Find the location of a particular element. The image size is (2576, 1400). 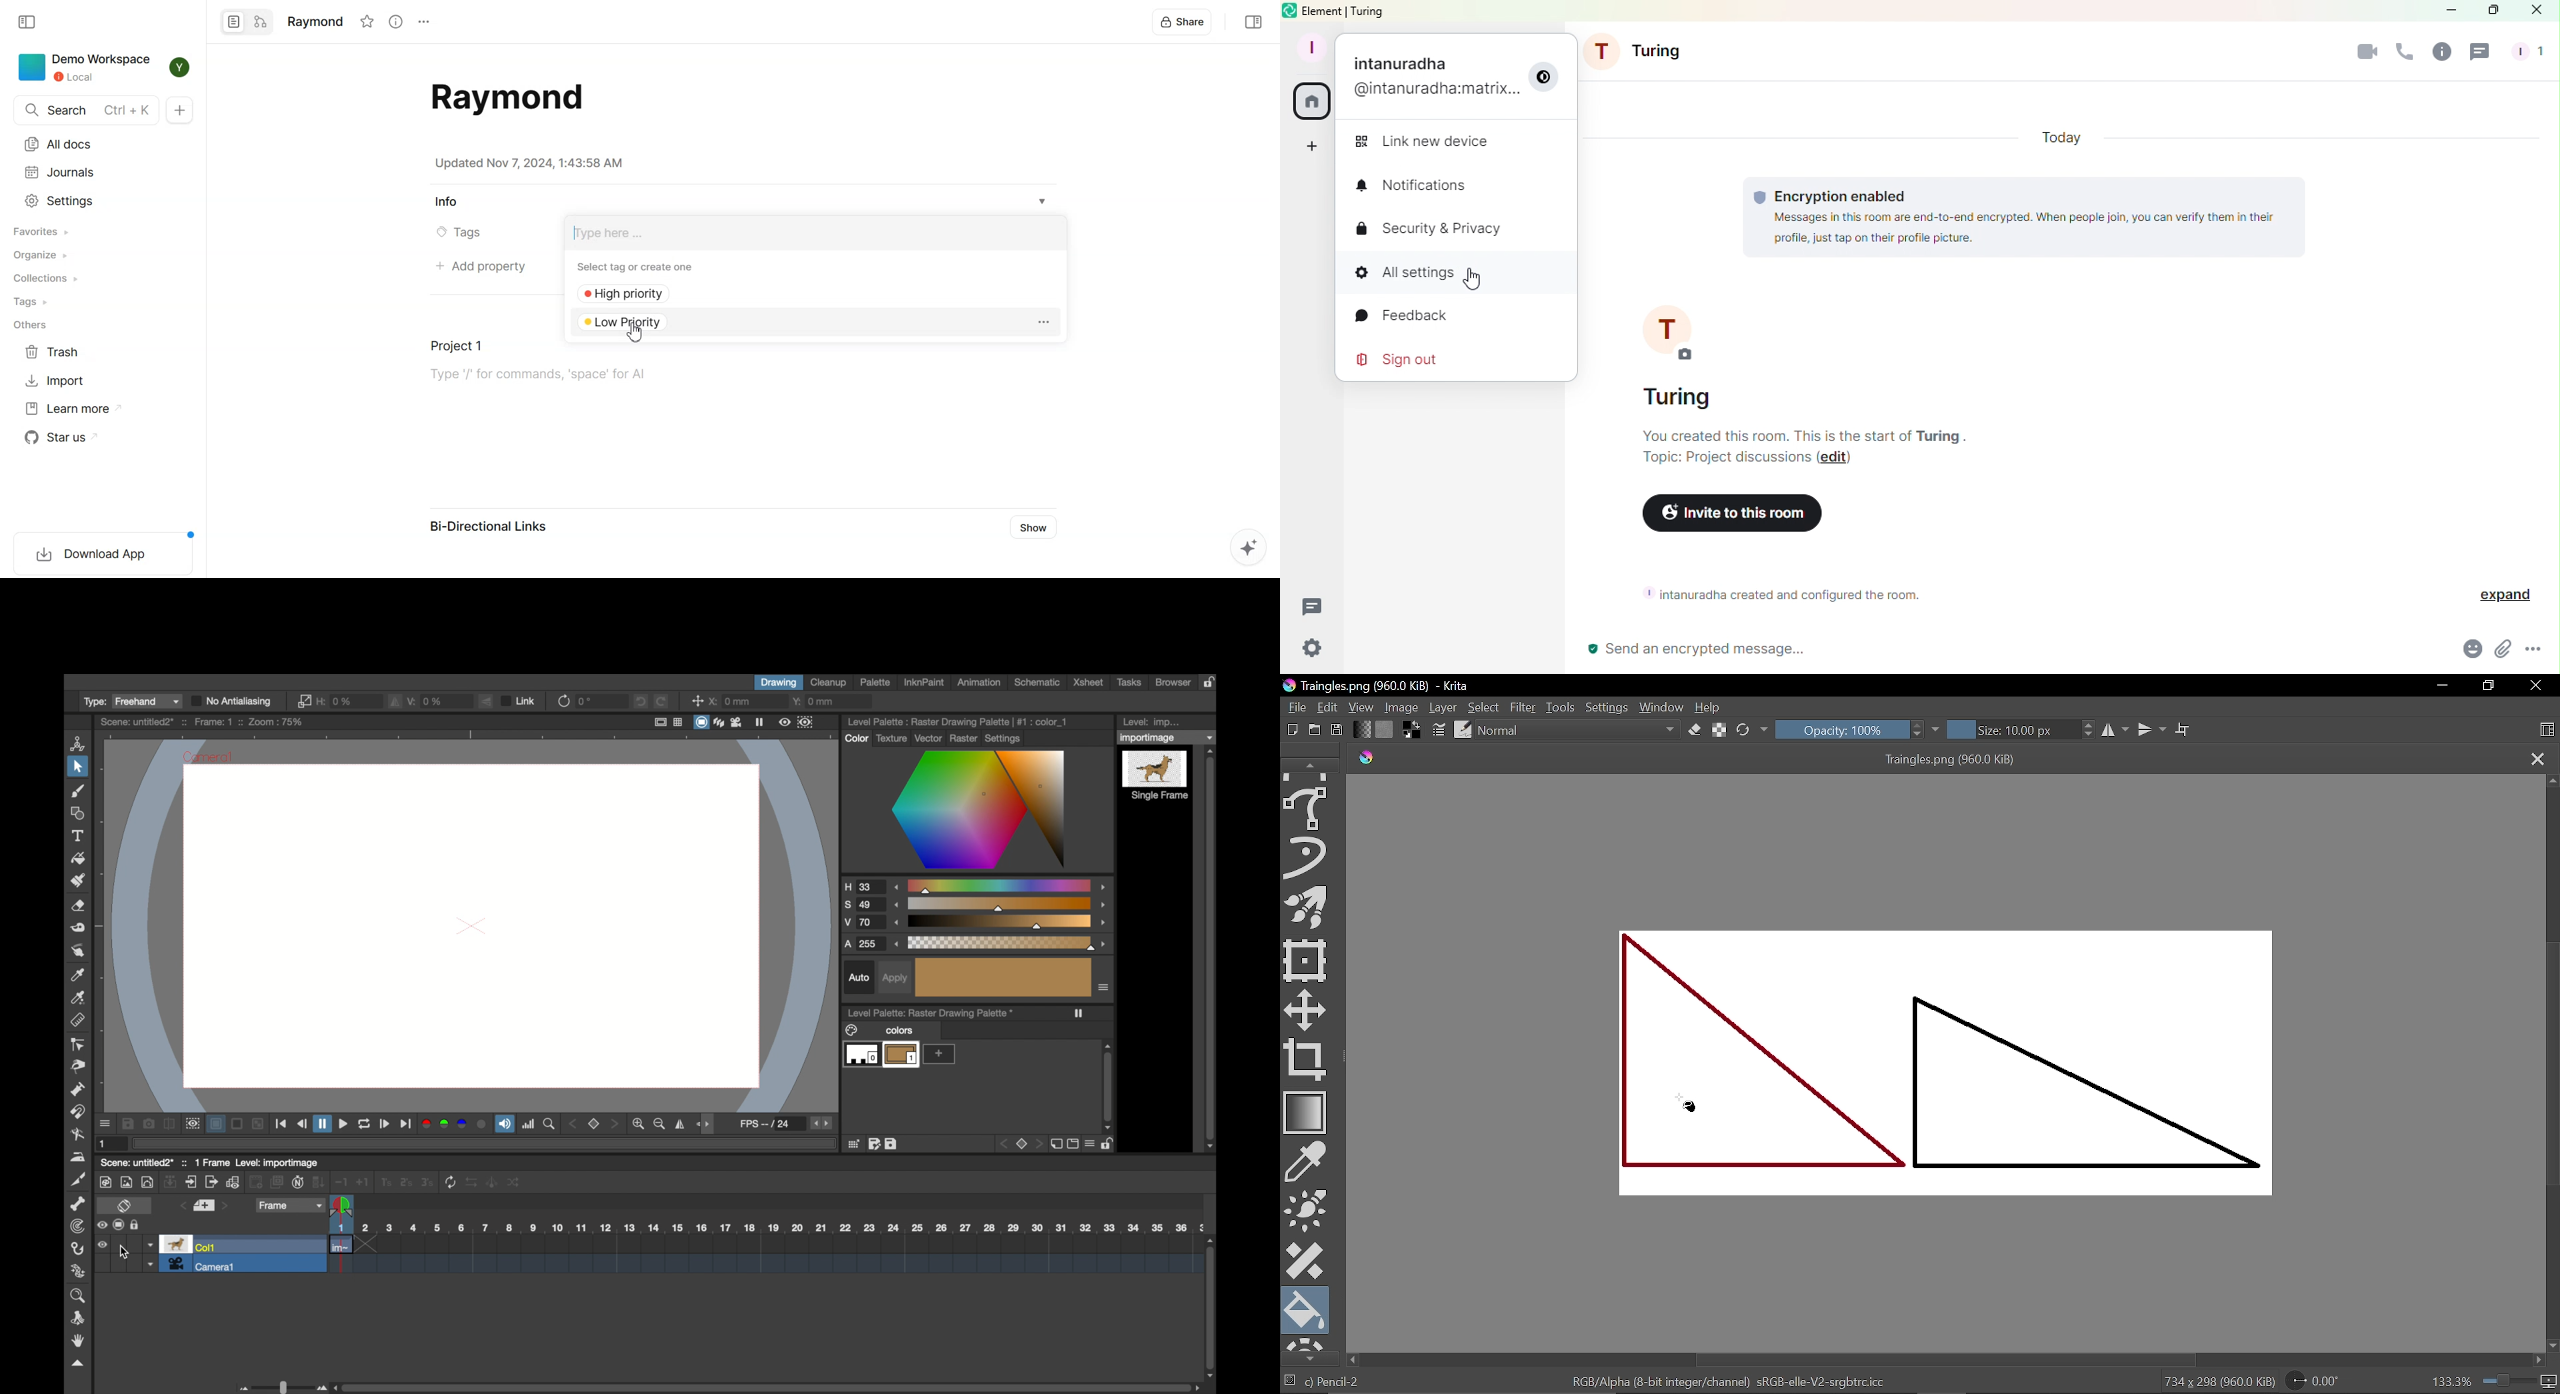

A is located at coordinates (865, 943).